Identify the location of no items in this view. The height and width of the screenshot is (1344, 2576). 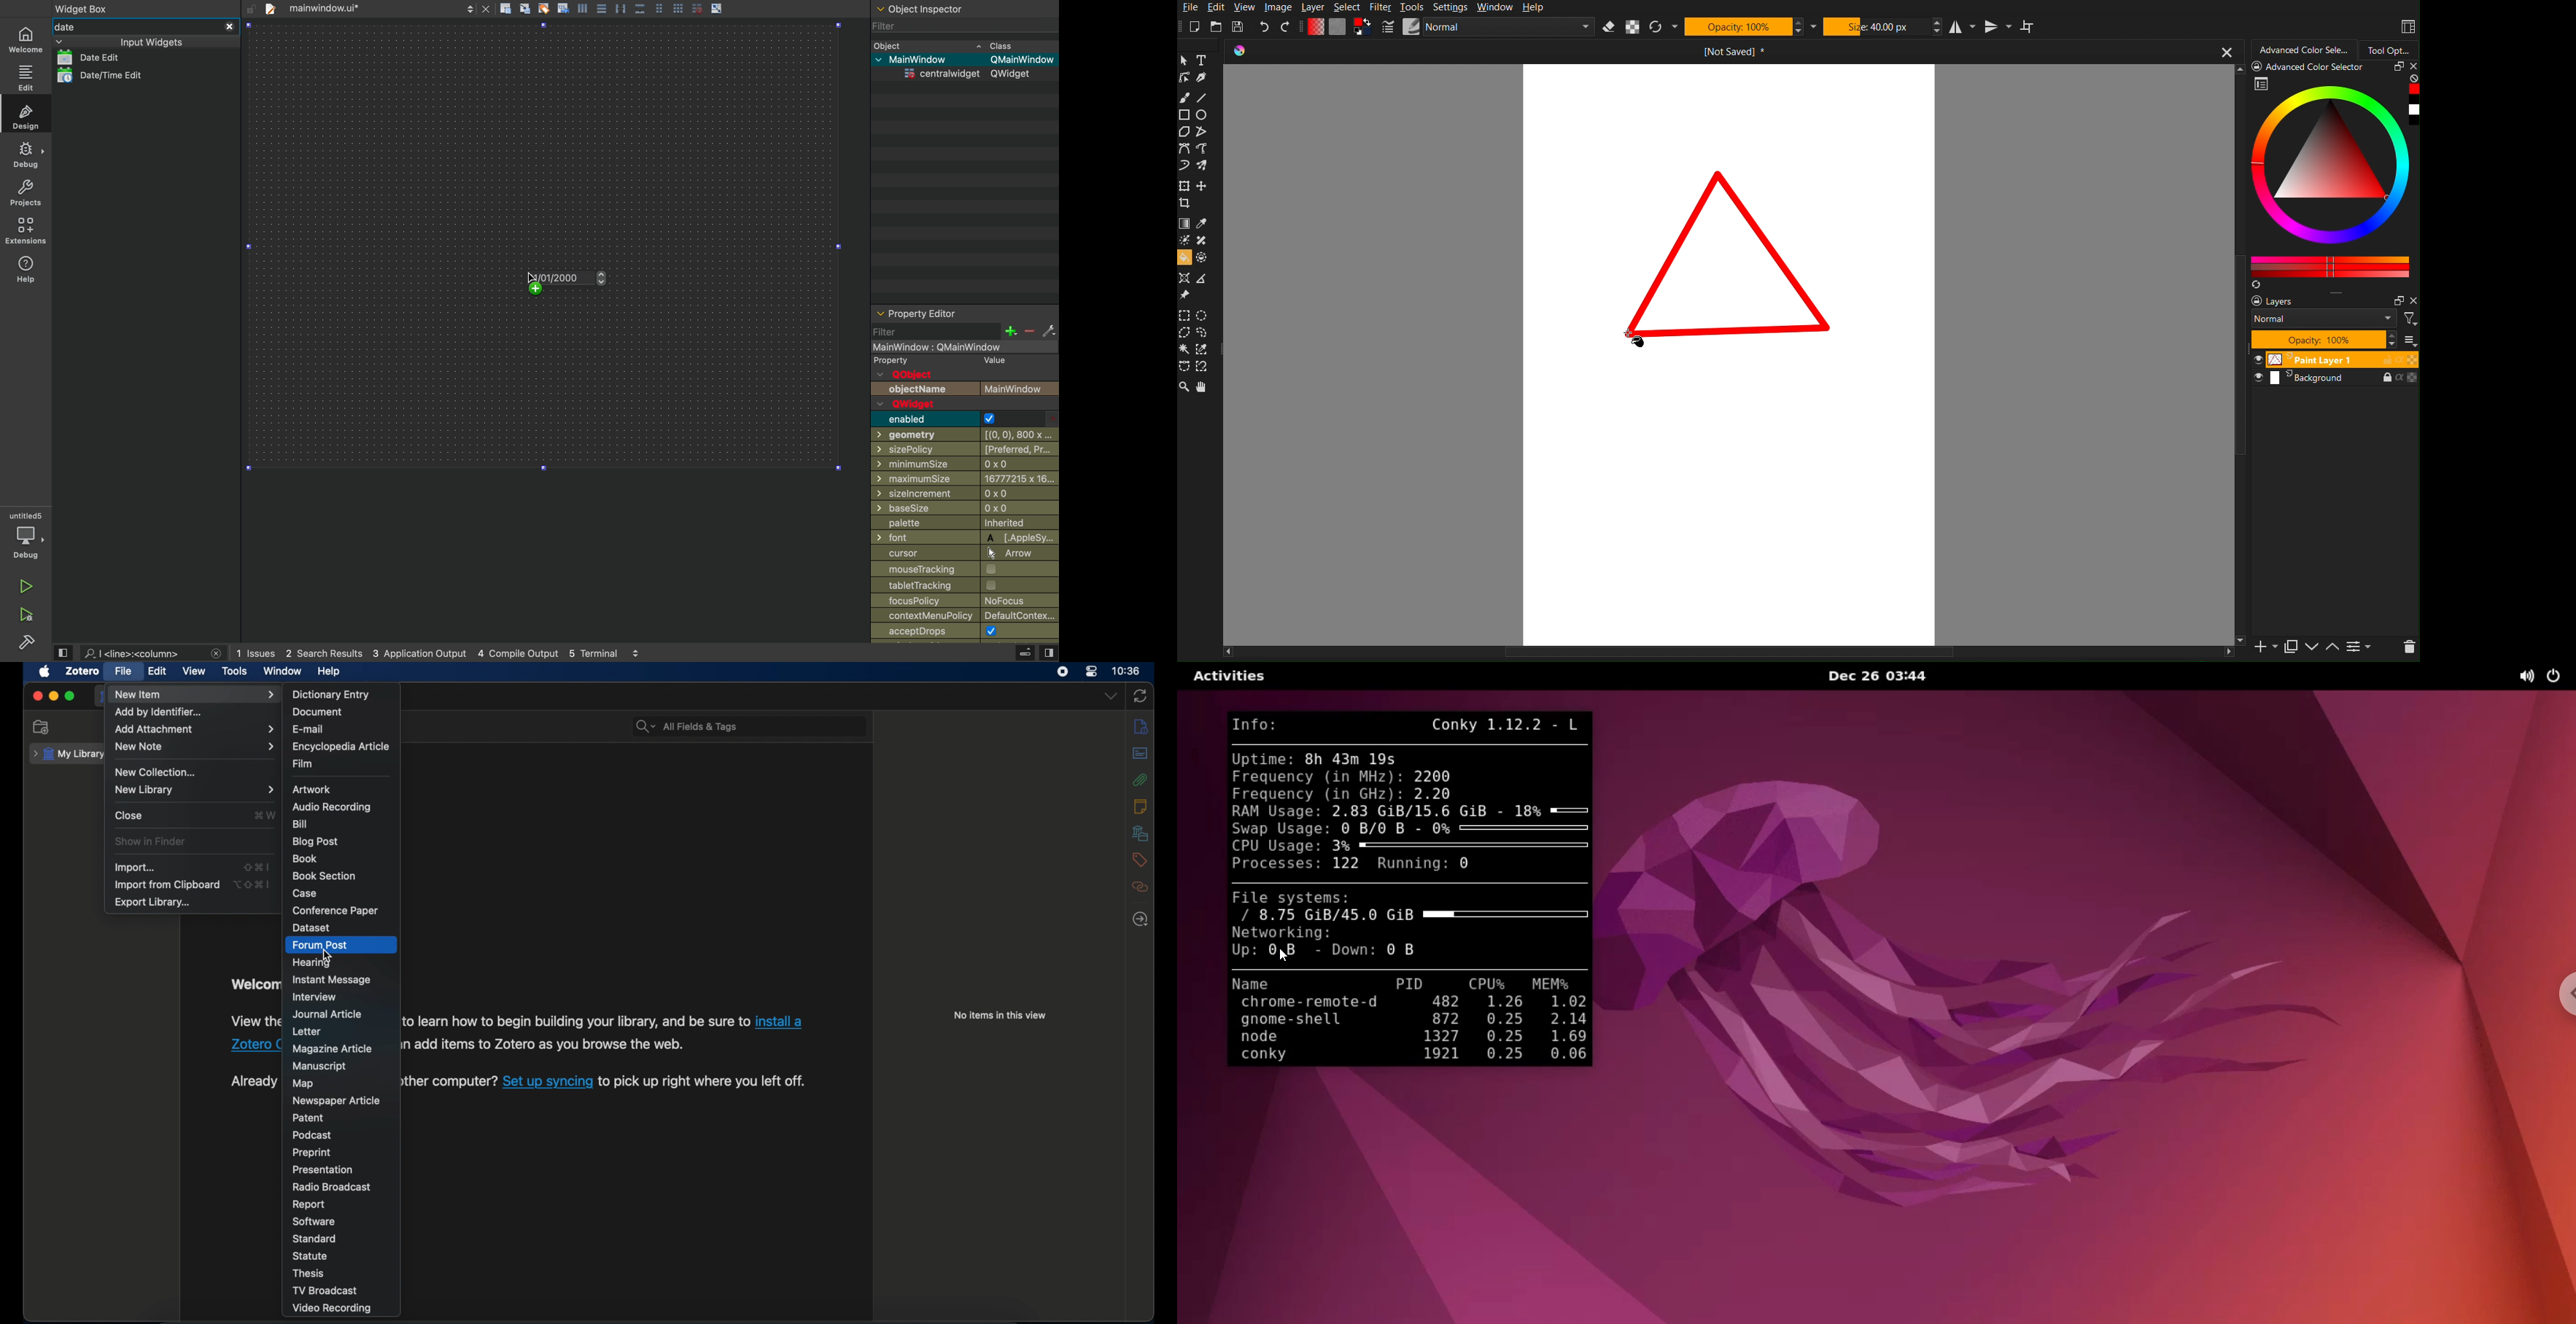
(1000, 1015).